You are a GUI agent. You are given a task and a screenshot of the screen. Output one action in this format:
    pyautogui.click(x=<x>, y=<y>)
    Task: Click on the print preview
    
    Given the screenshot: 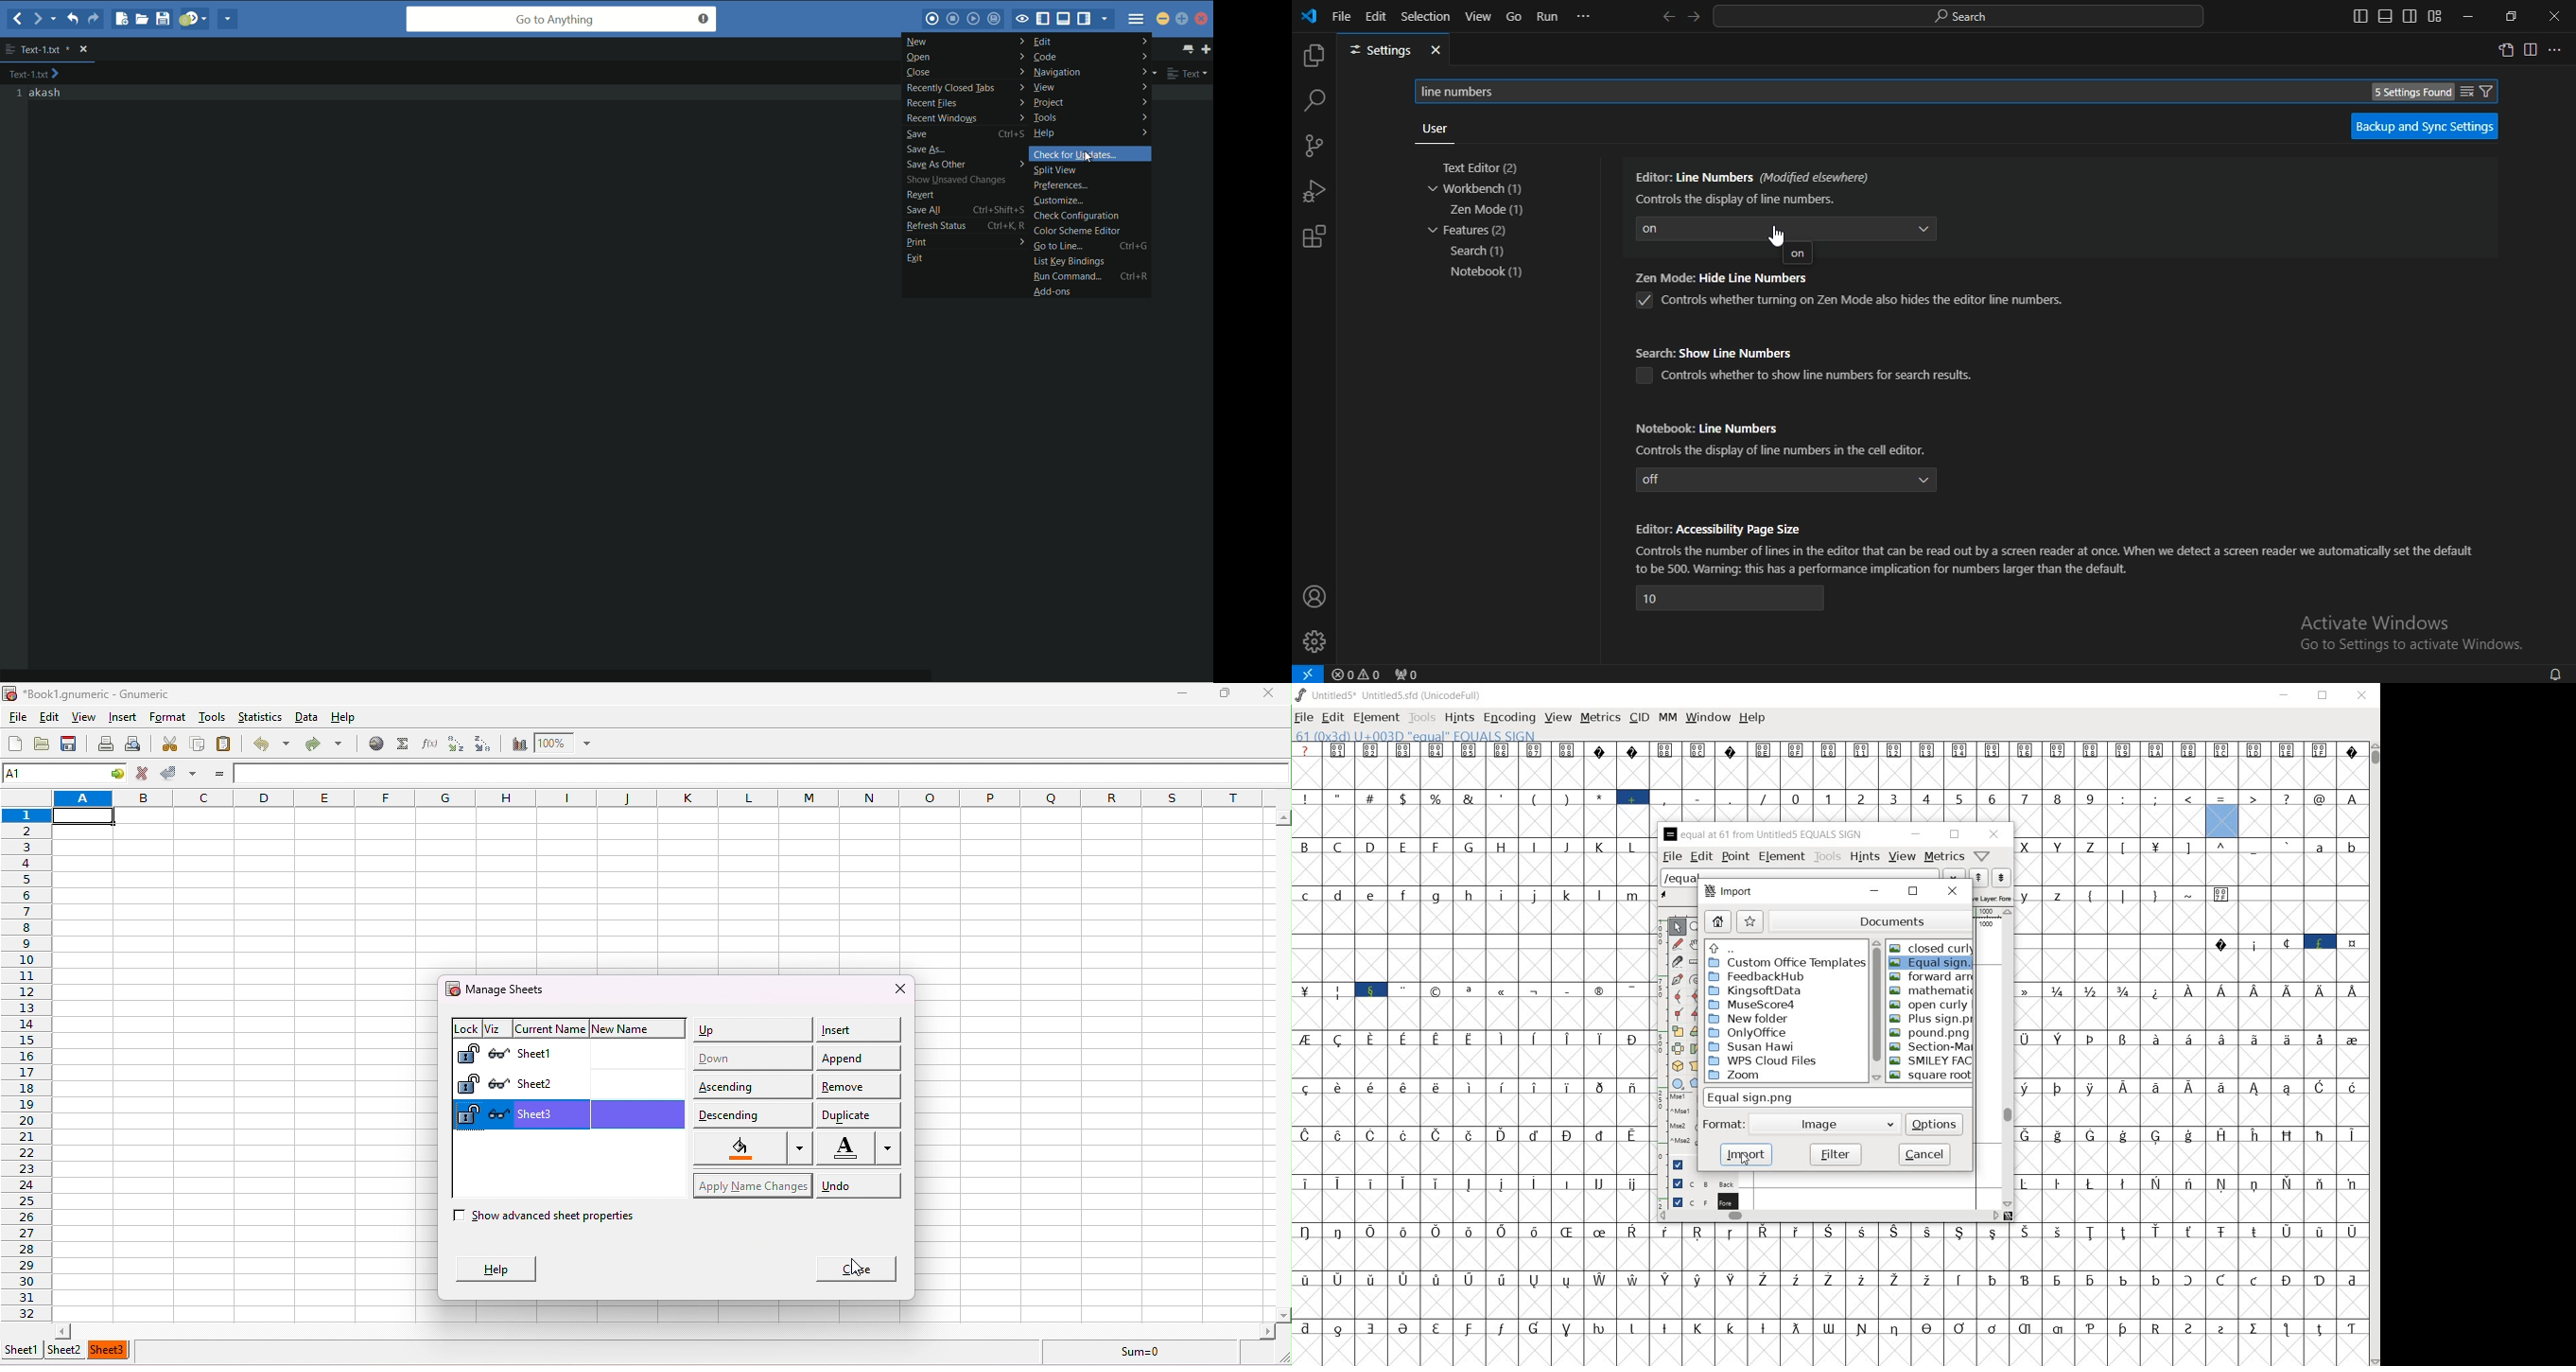 What is the action you would take?
    pyautogui.click(x=140, y=744)
    